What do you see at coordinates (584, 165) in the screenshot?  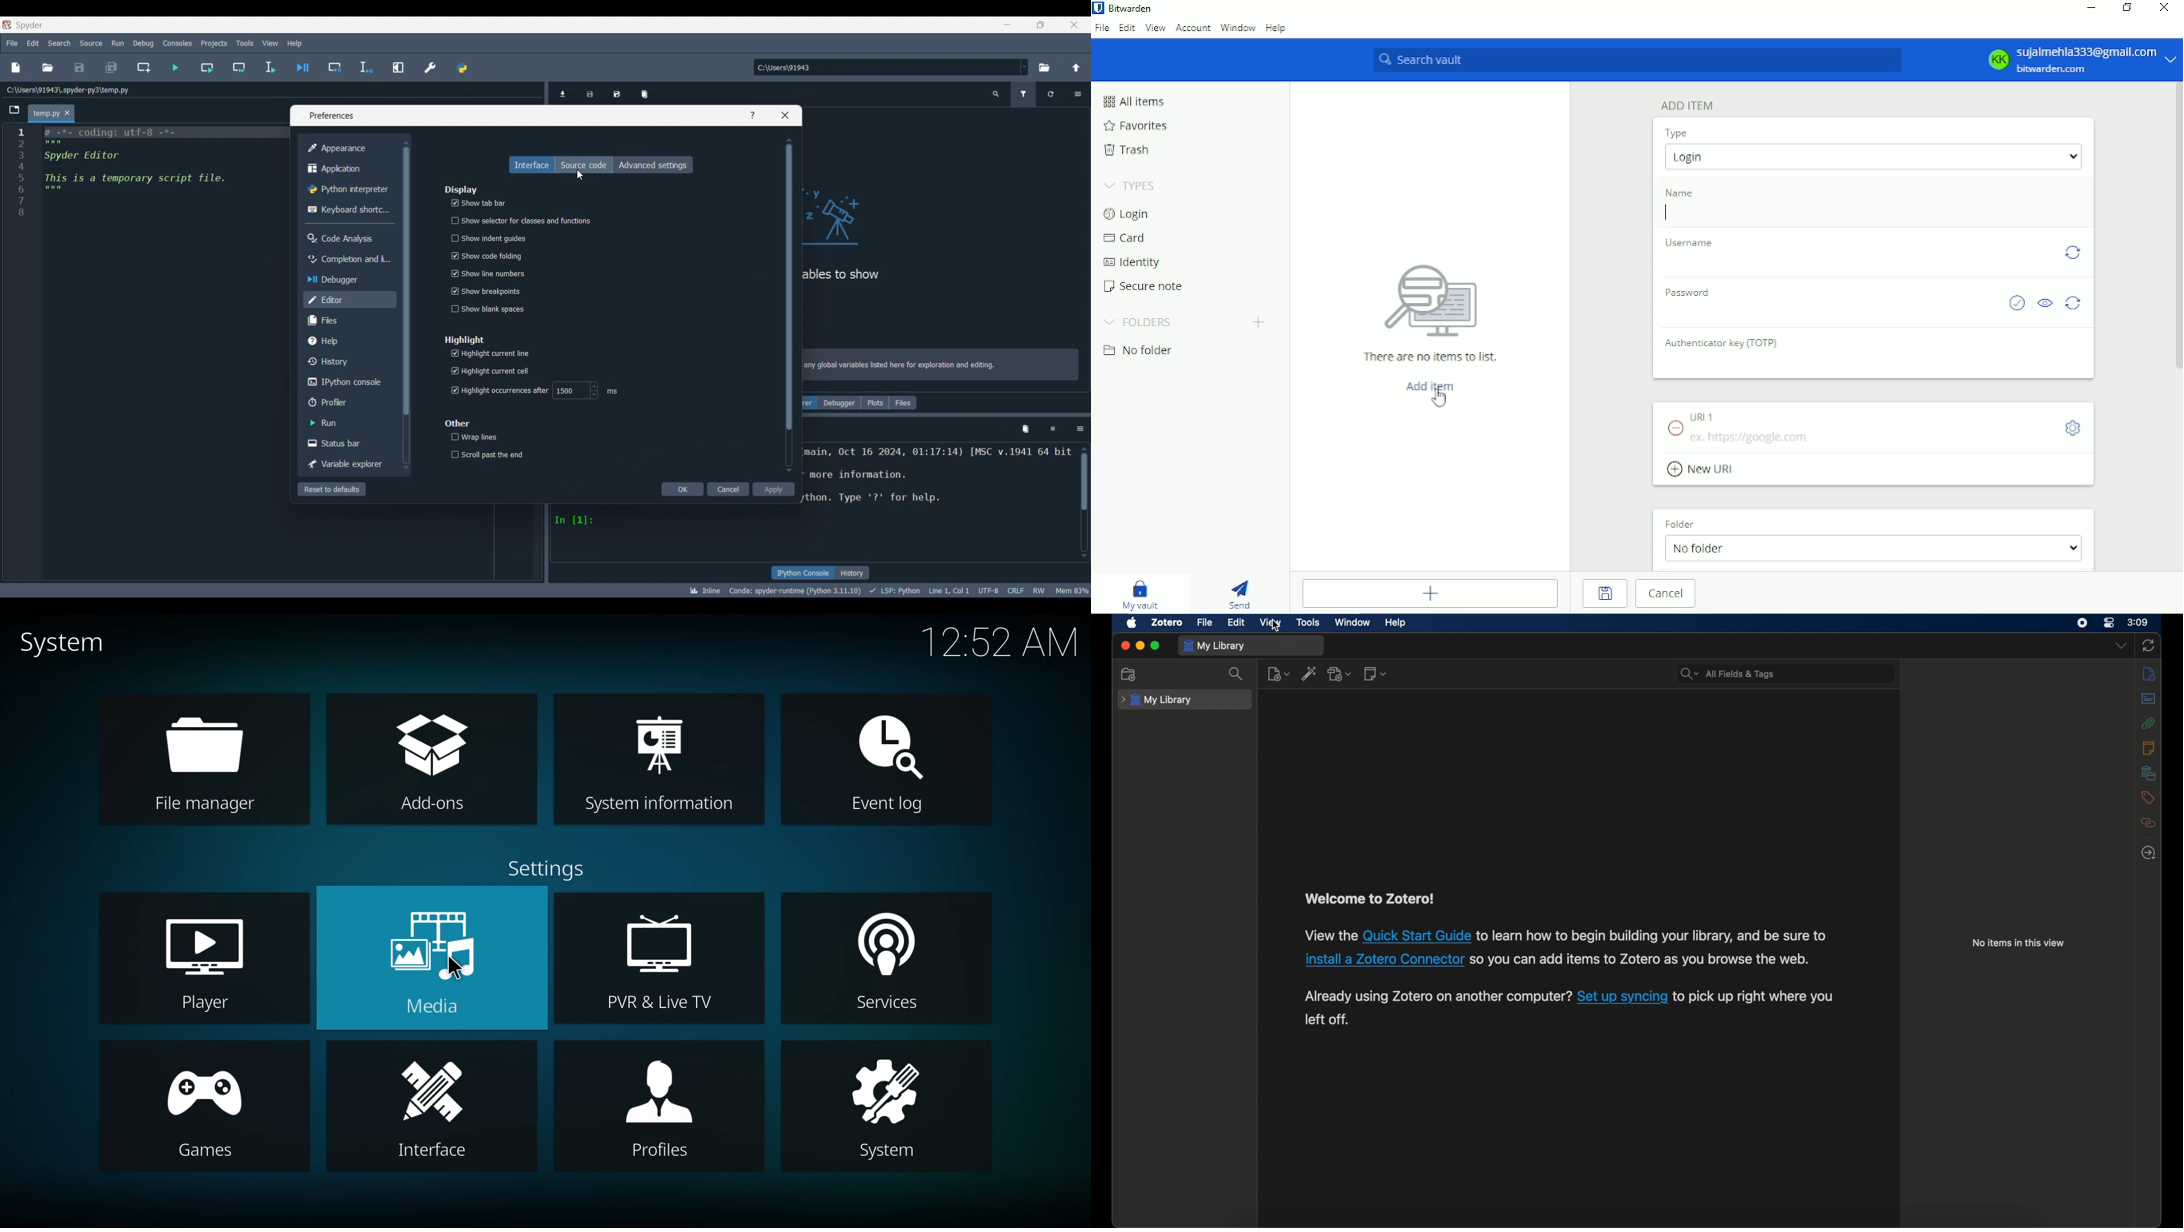 I see `Source code` at bounding box center [584, 165].